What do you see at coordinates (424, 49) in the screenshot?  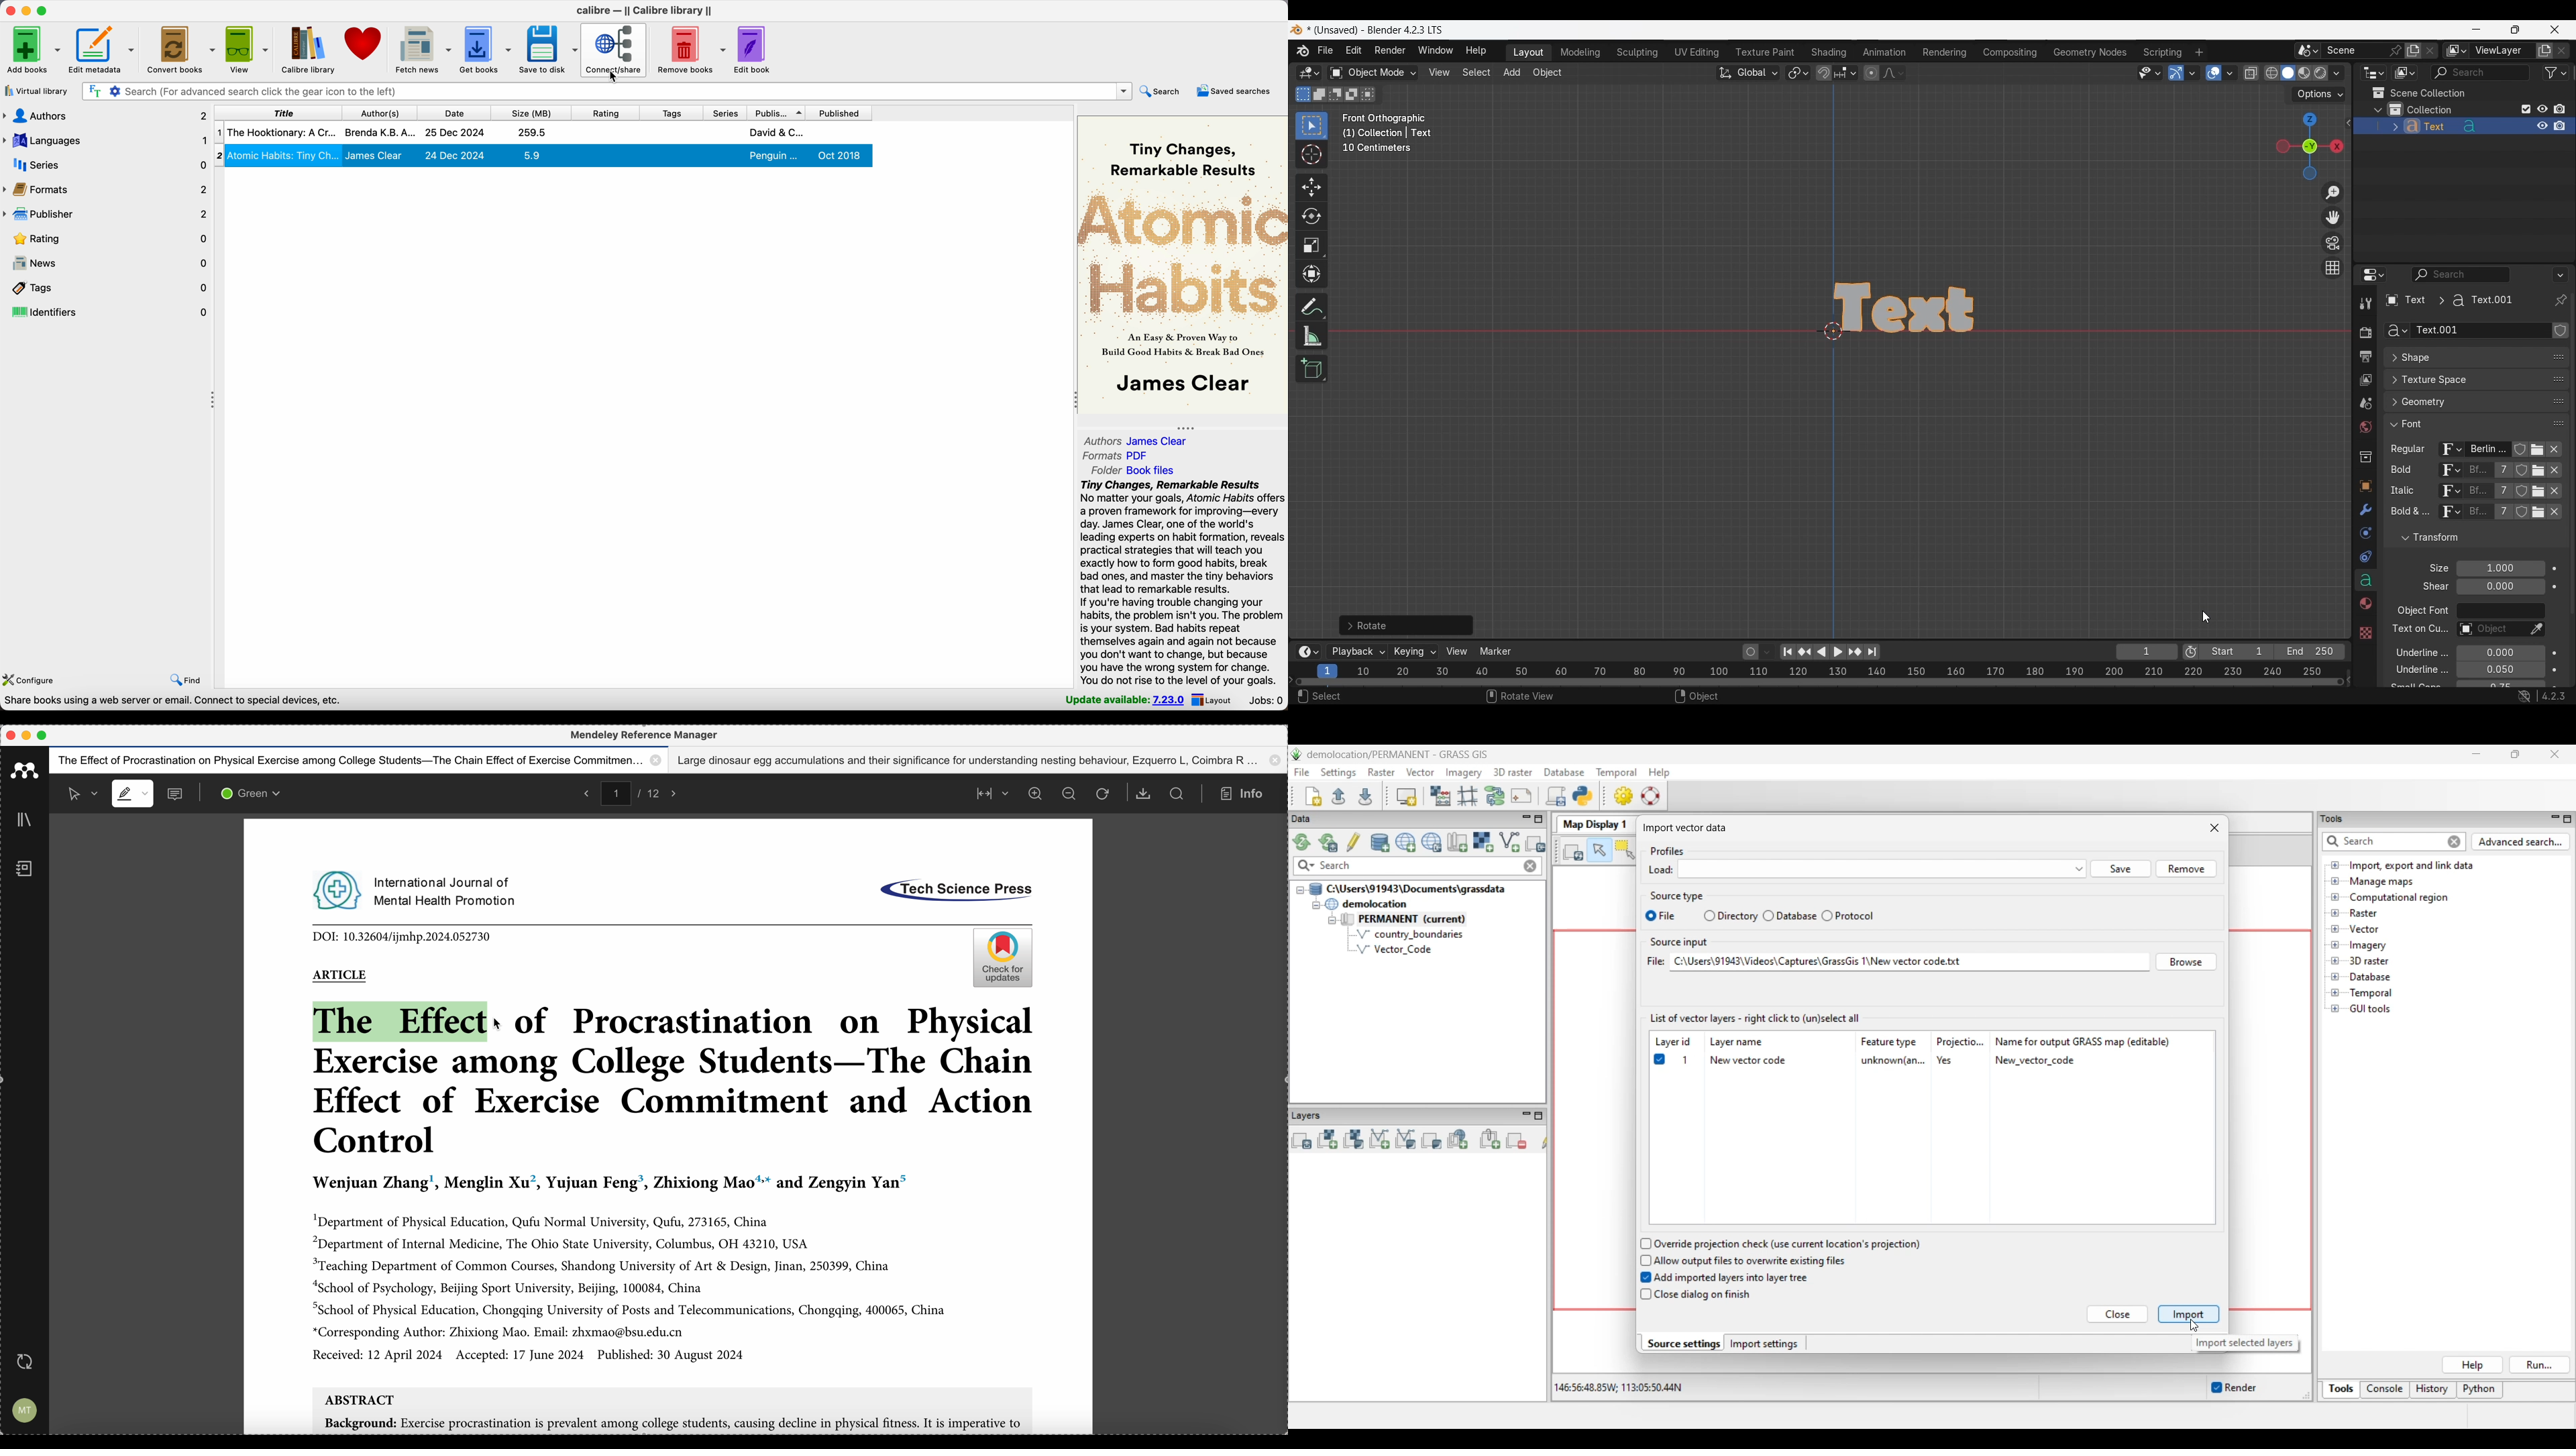 I see `fetch news` at bounding box center [424, 49].